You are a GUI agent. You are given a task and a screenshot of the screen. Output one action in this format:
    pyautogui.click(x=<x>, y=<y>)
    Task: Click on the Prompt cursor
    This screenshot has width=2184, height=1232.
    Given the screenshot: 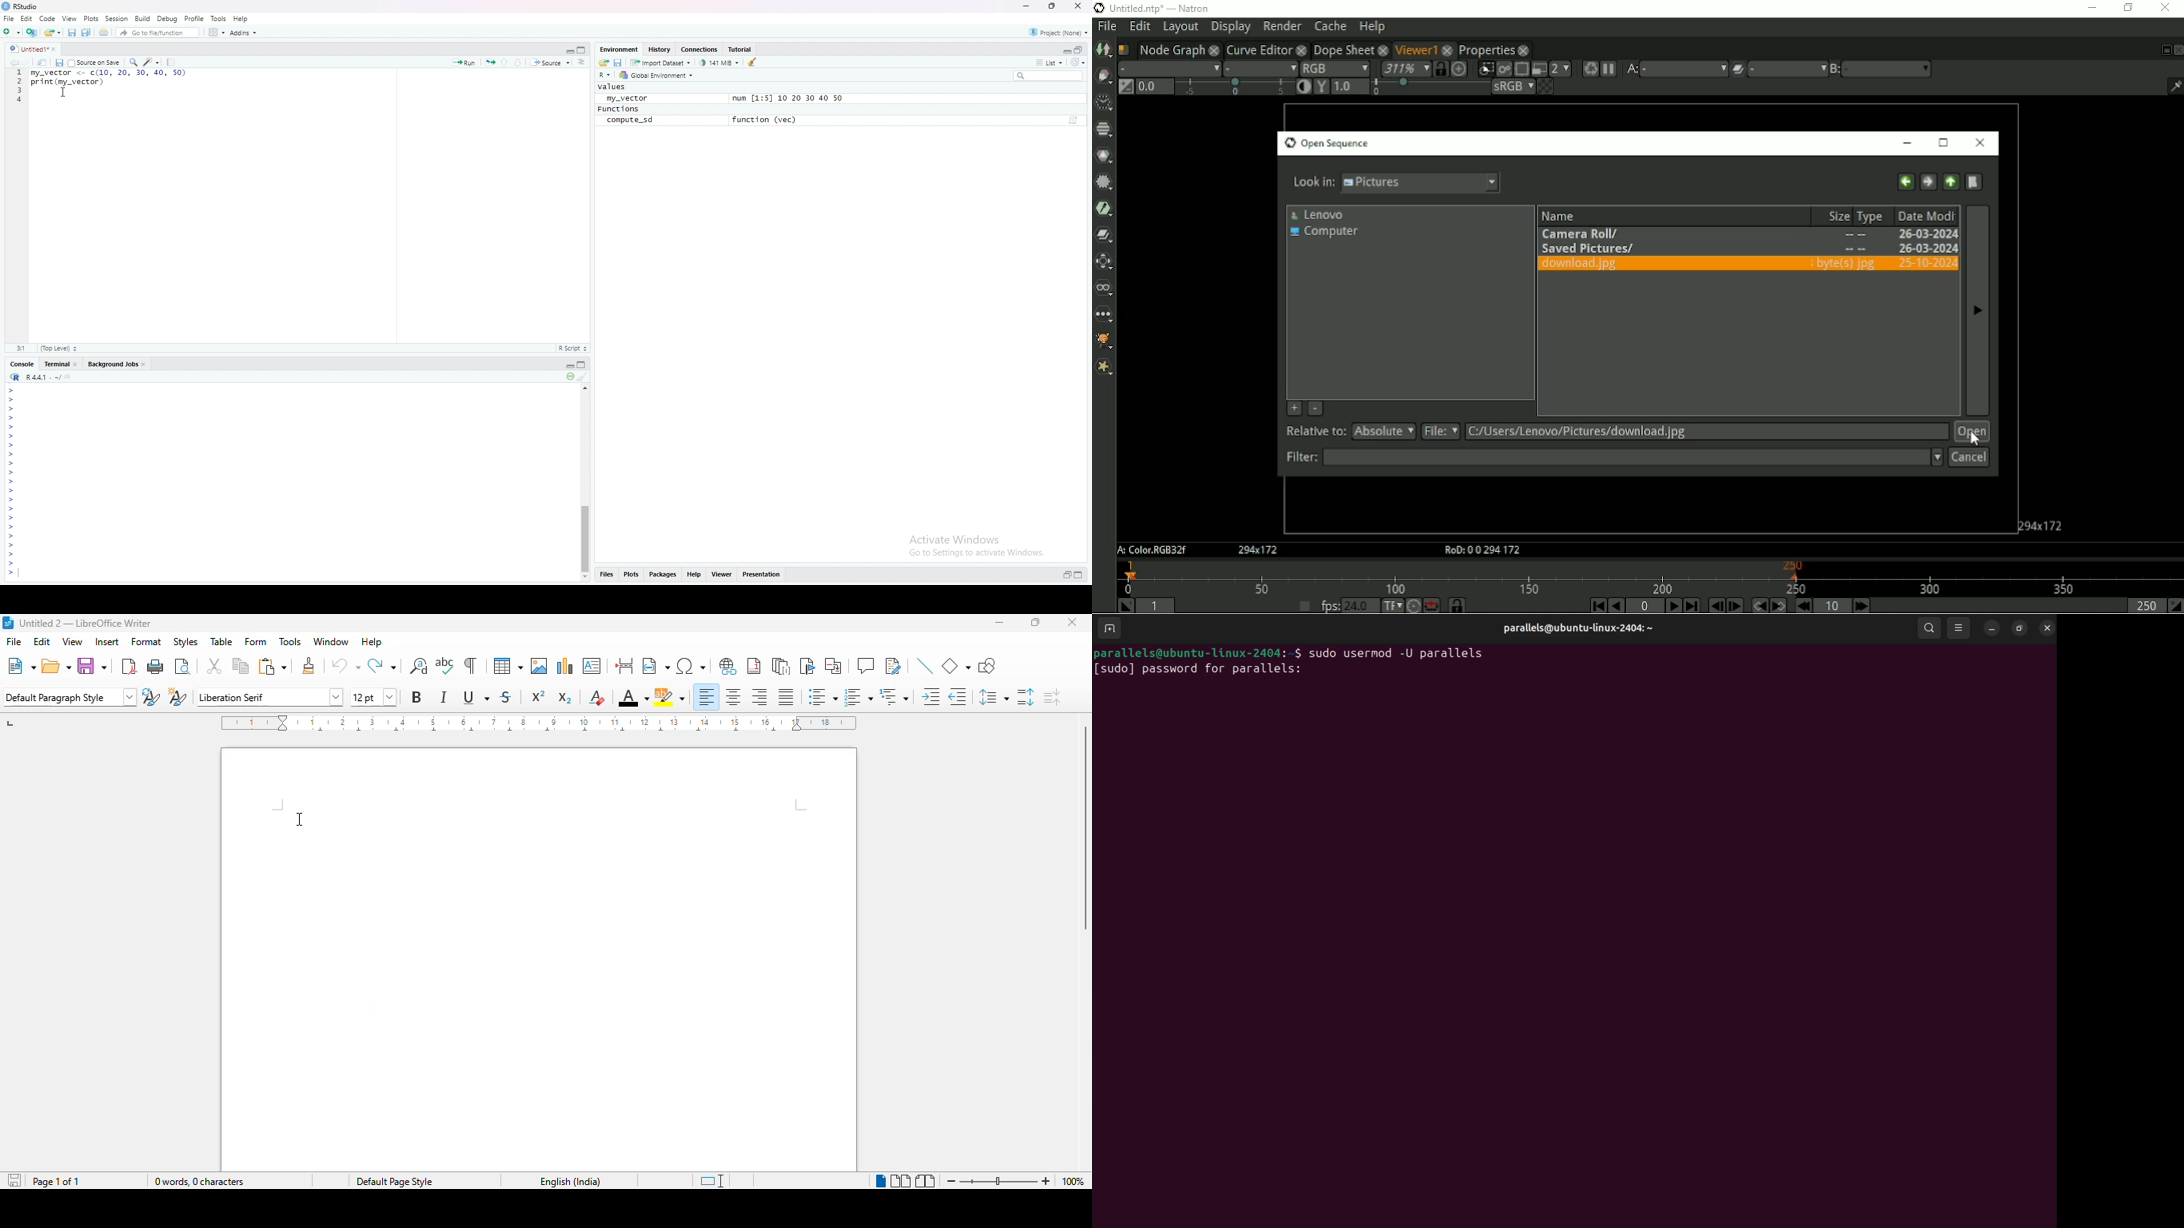 What is the action you would take?
    pyautogui.click(x=12, y=409)
    